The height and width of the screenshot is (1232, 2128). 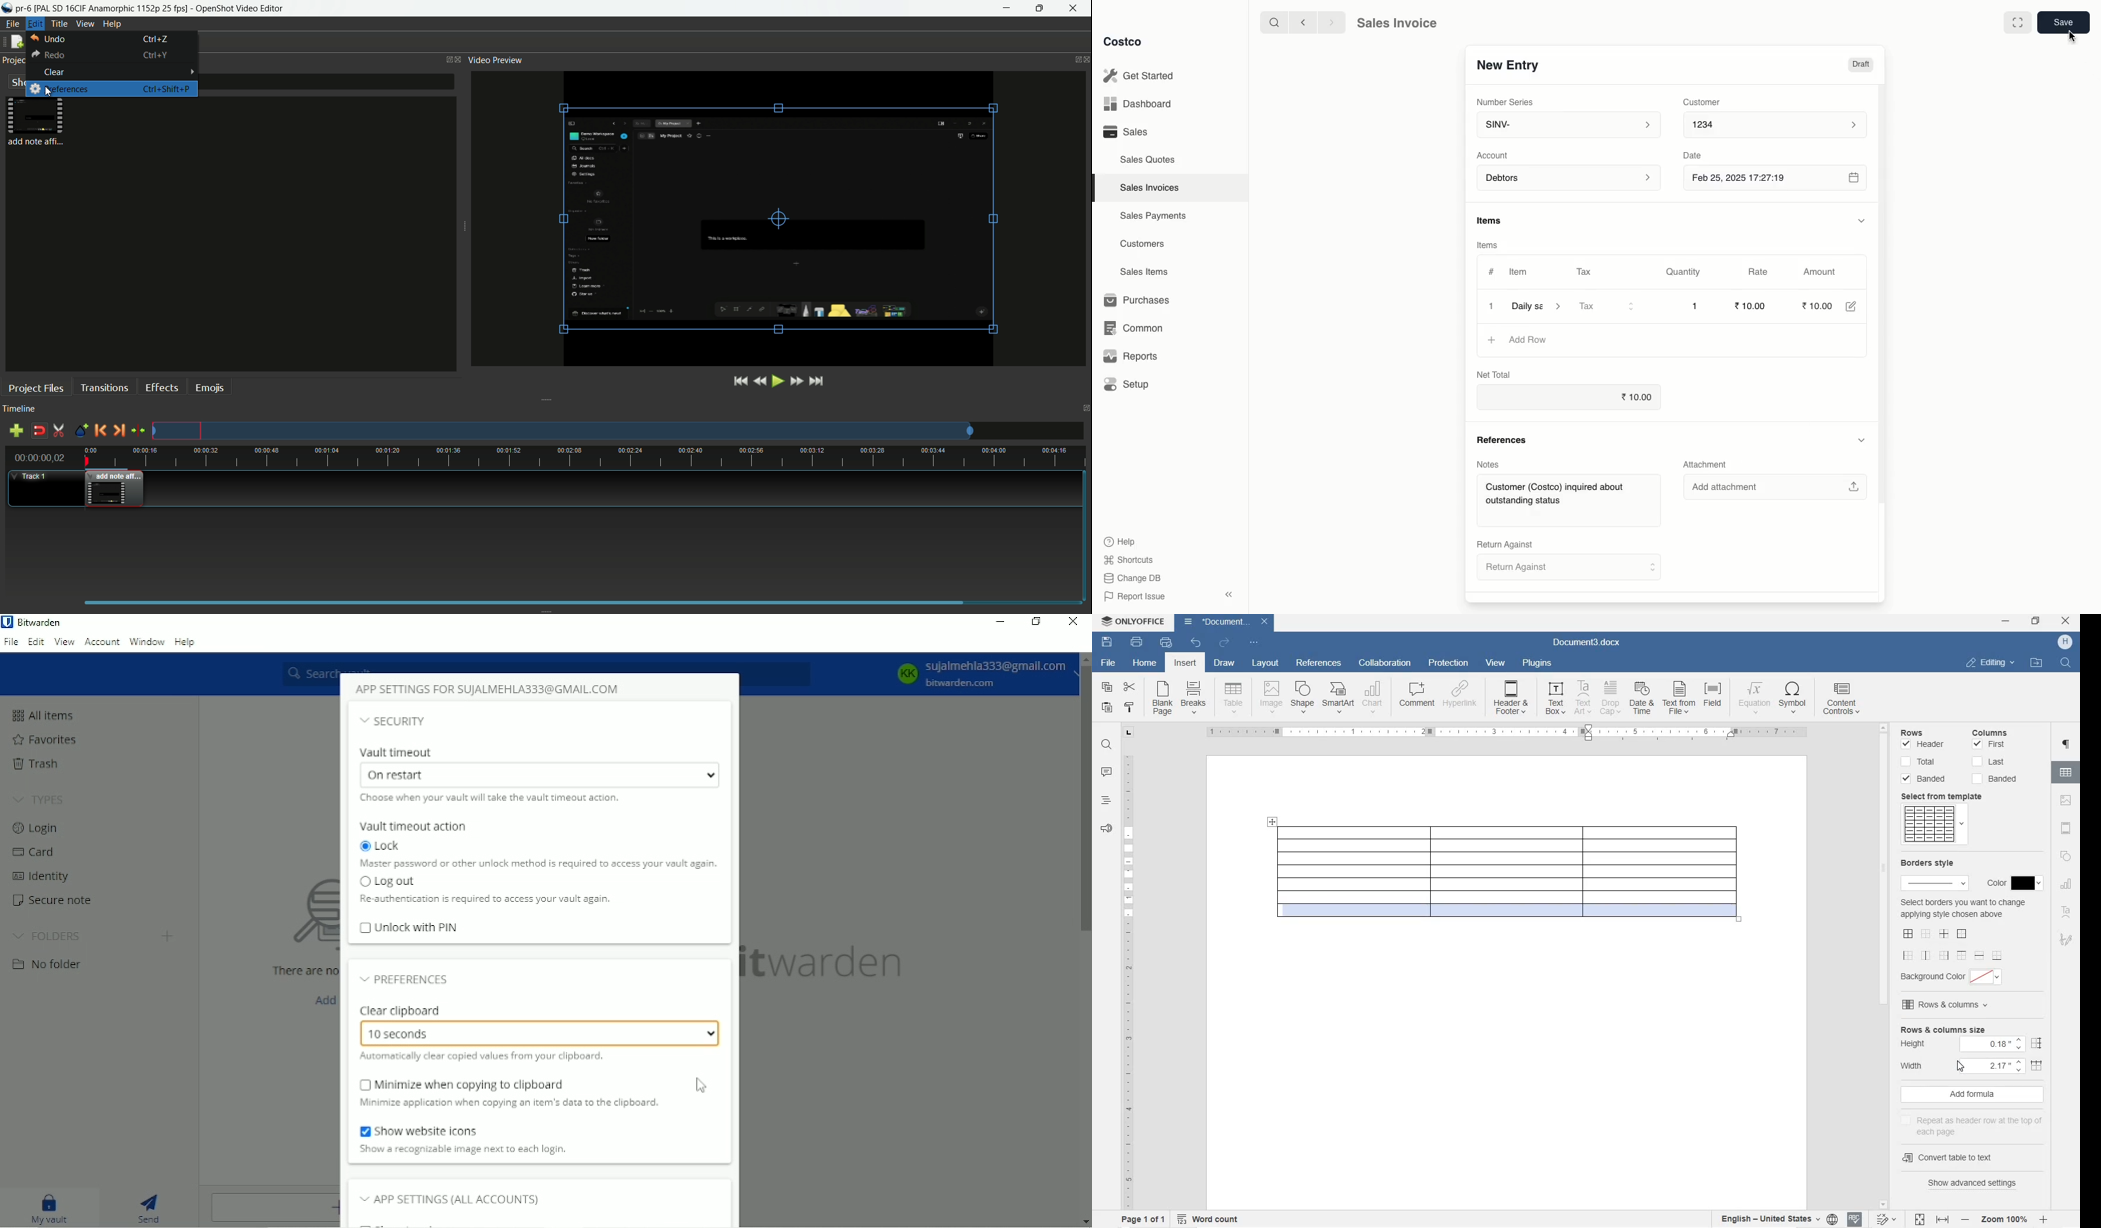 What do you see at coordinates (1520, 272) in the screenshot?
I see `Item` at bounding box center [1520, 272].